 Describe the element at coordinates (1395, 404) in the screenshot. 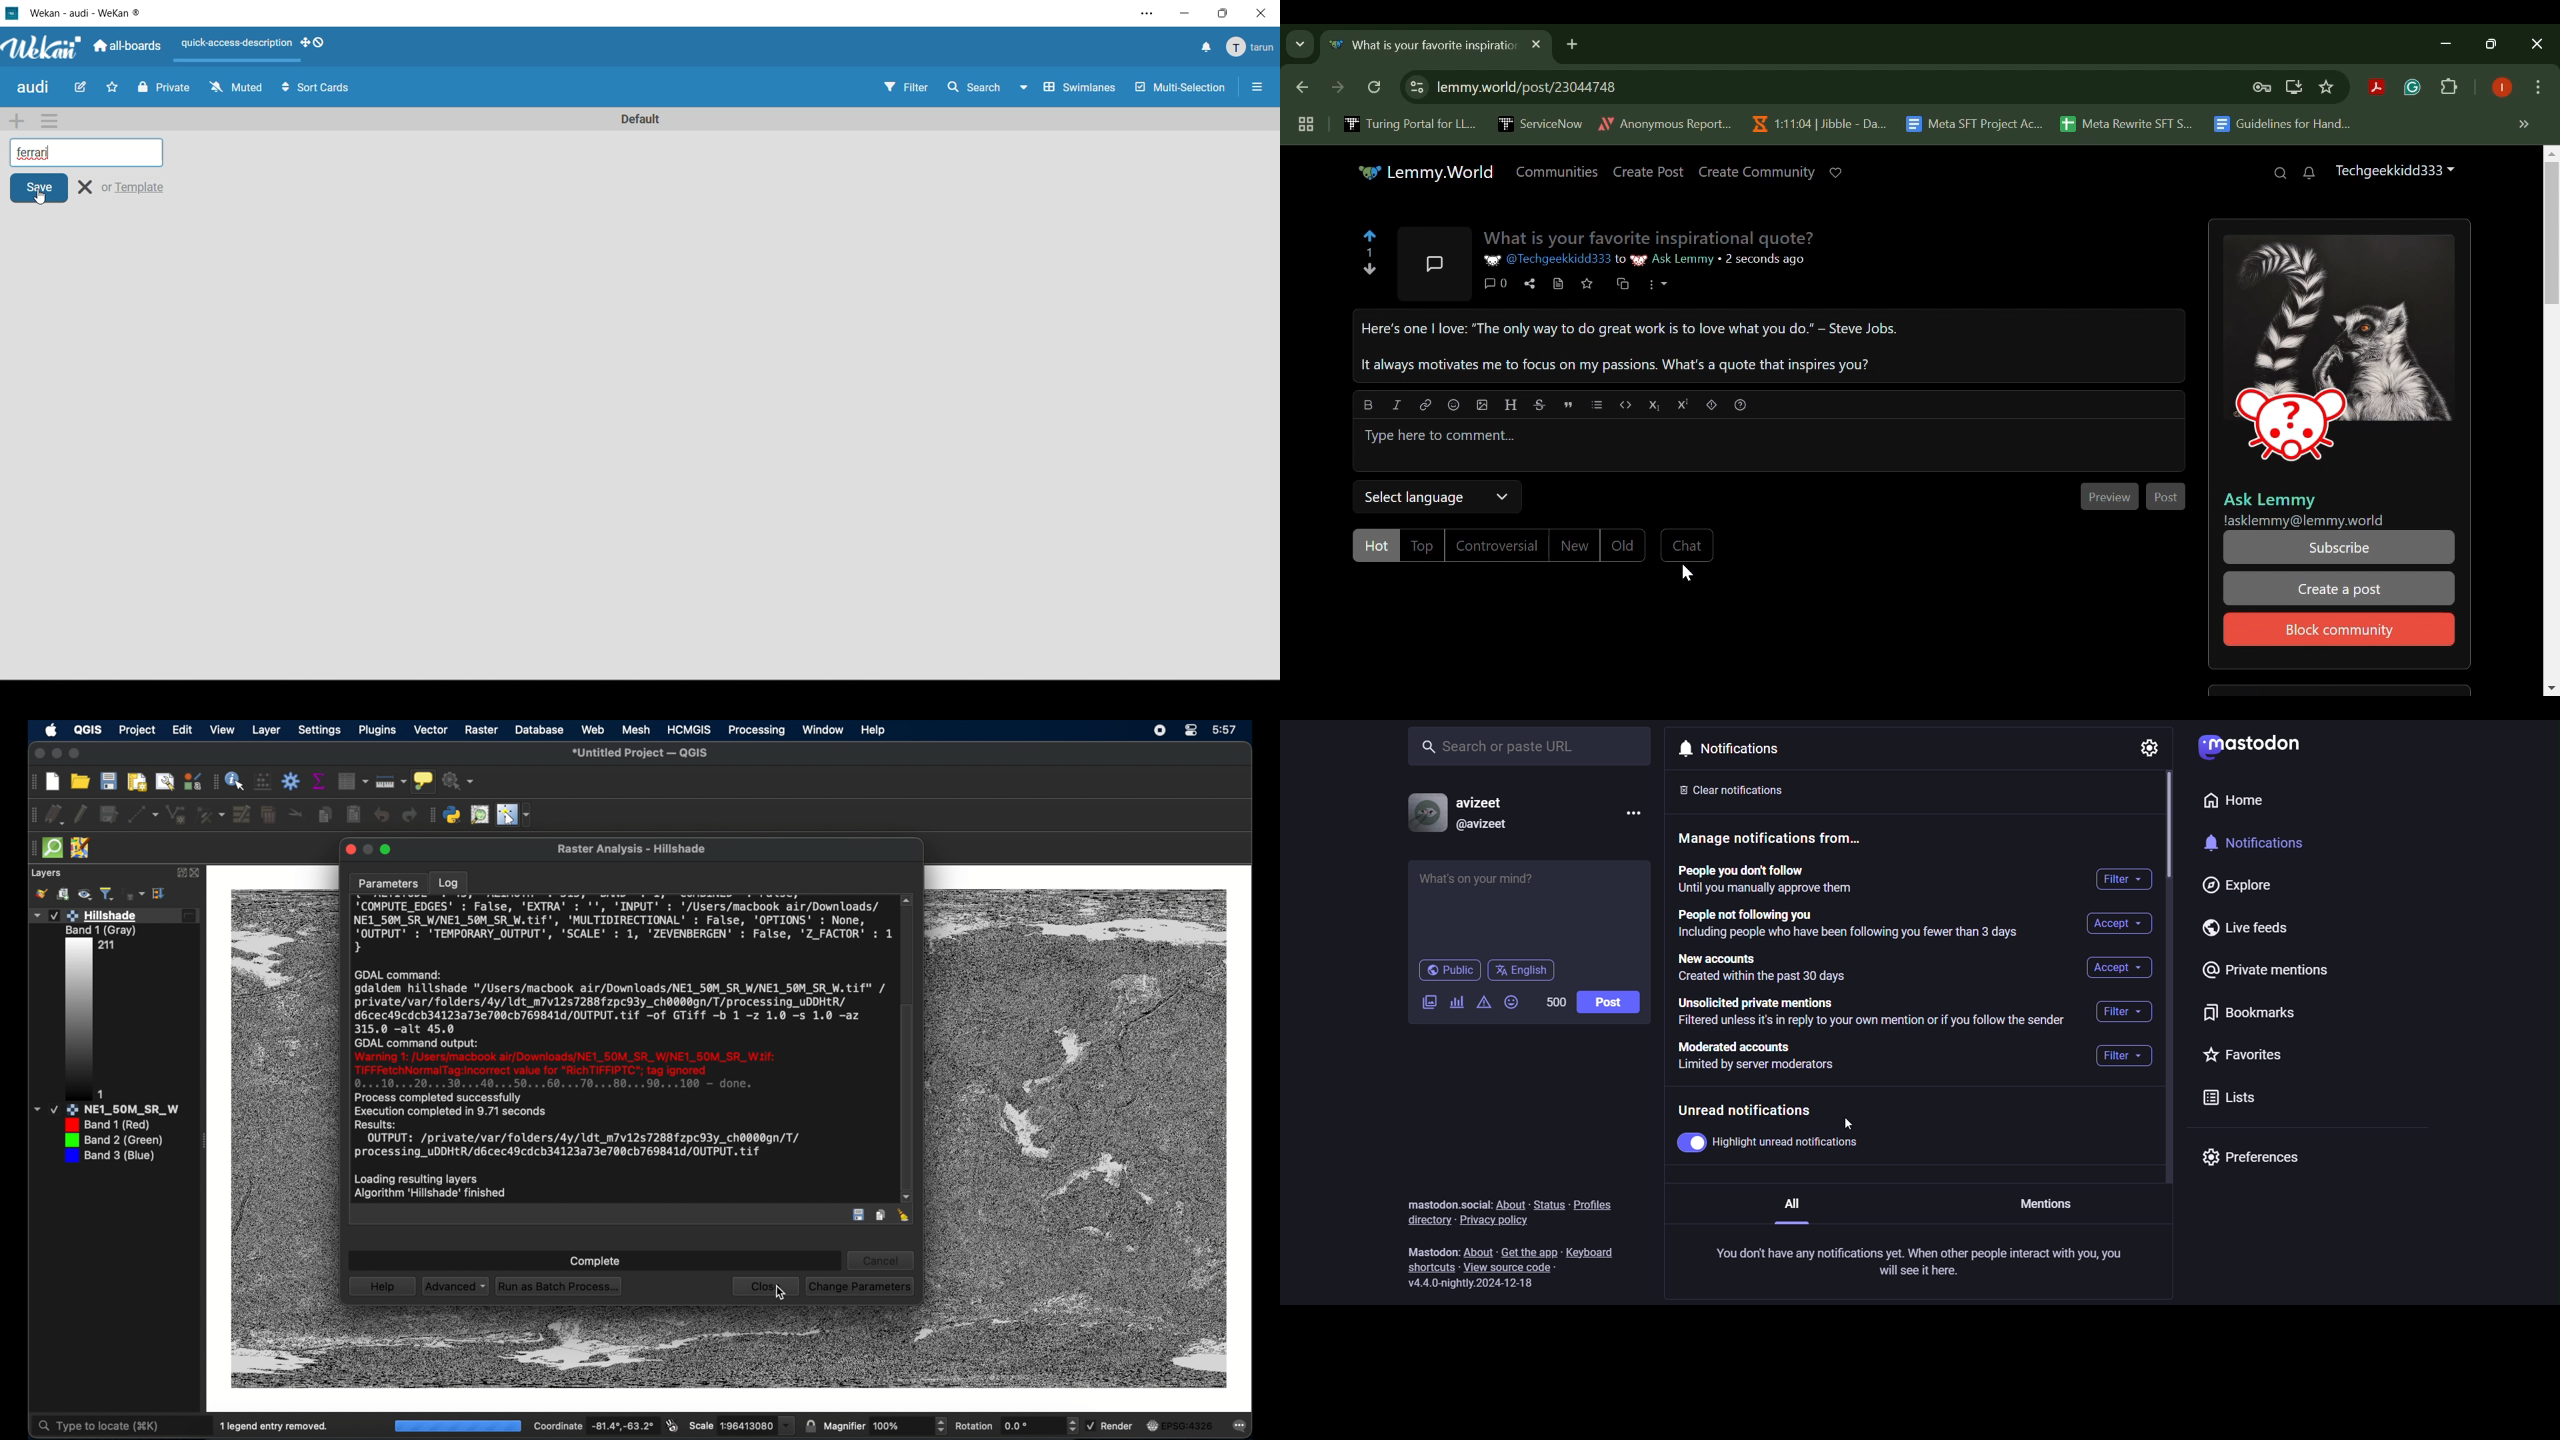

I see `italic` at that location.